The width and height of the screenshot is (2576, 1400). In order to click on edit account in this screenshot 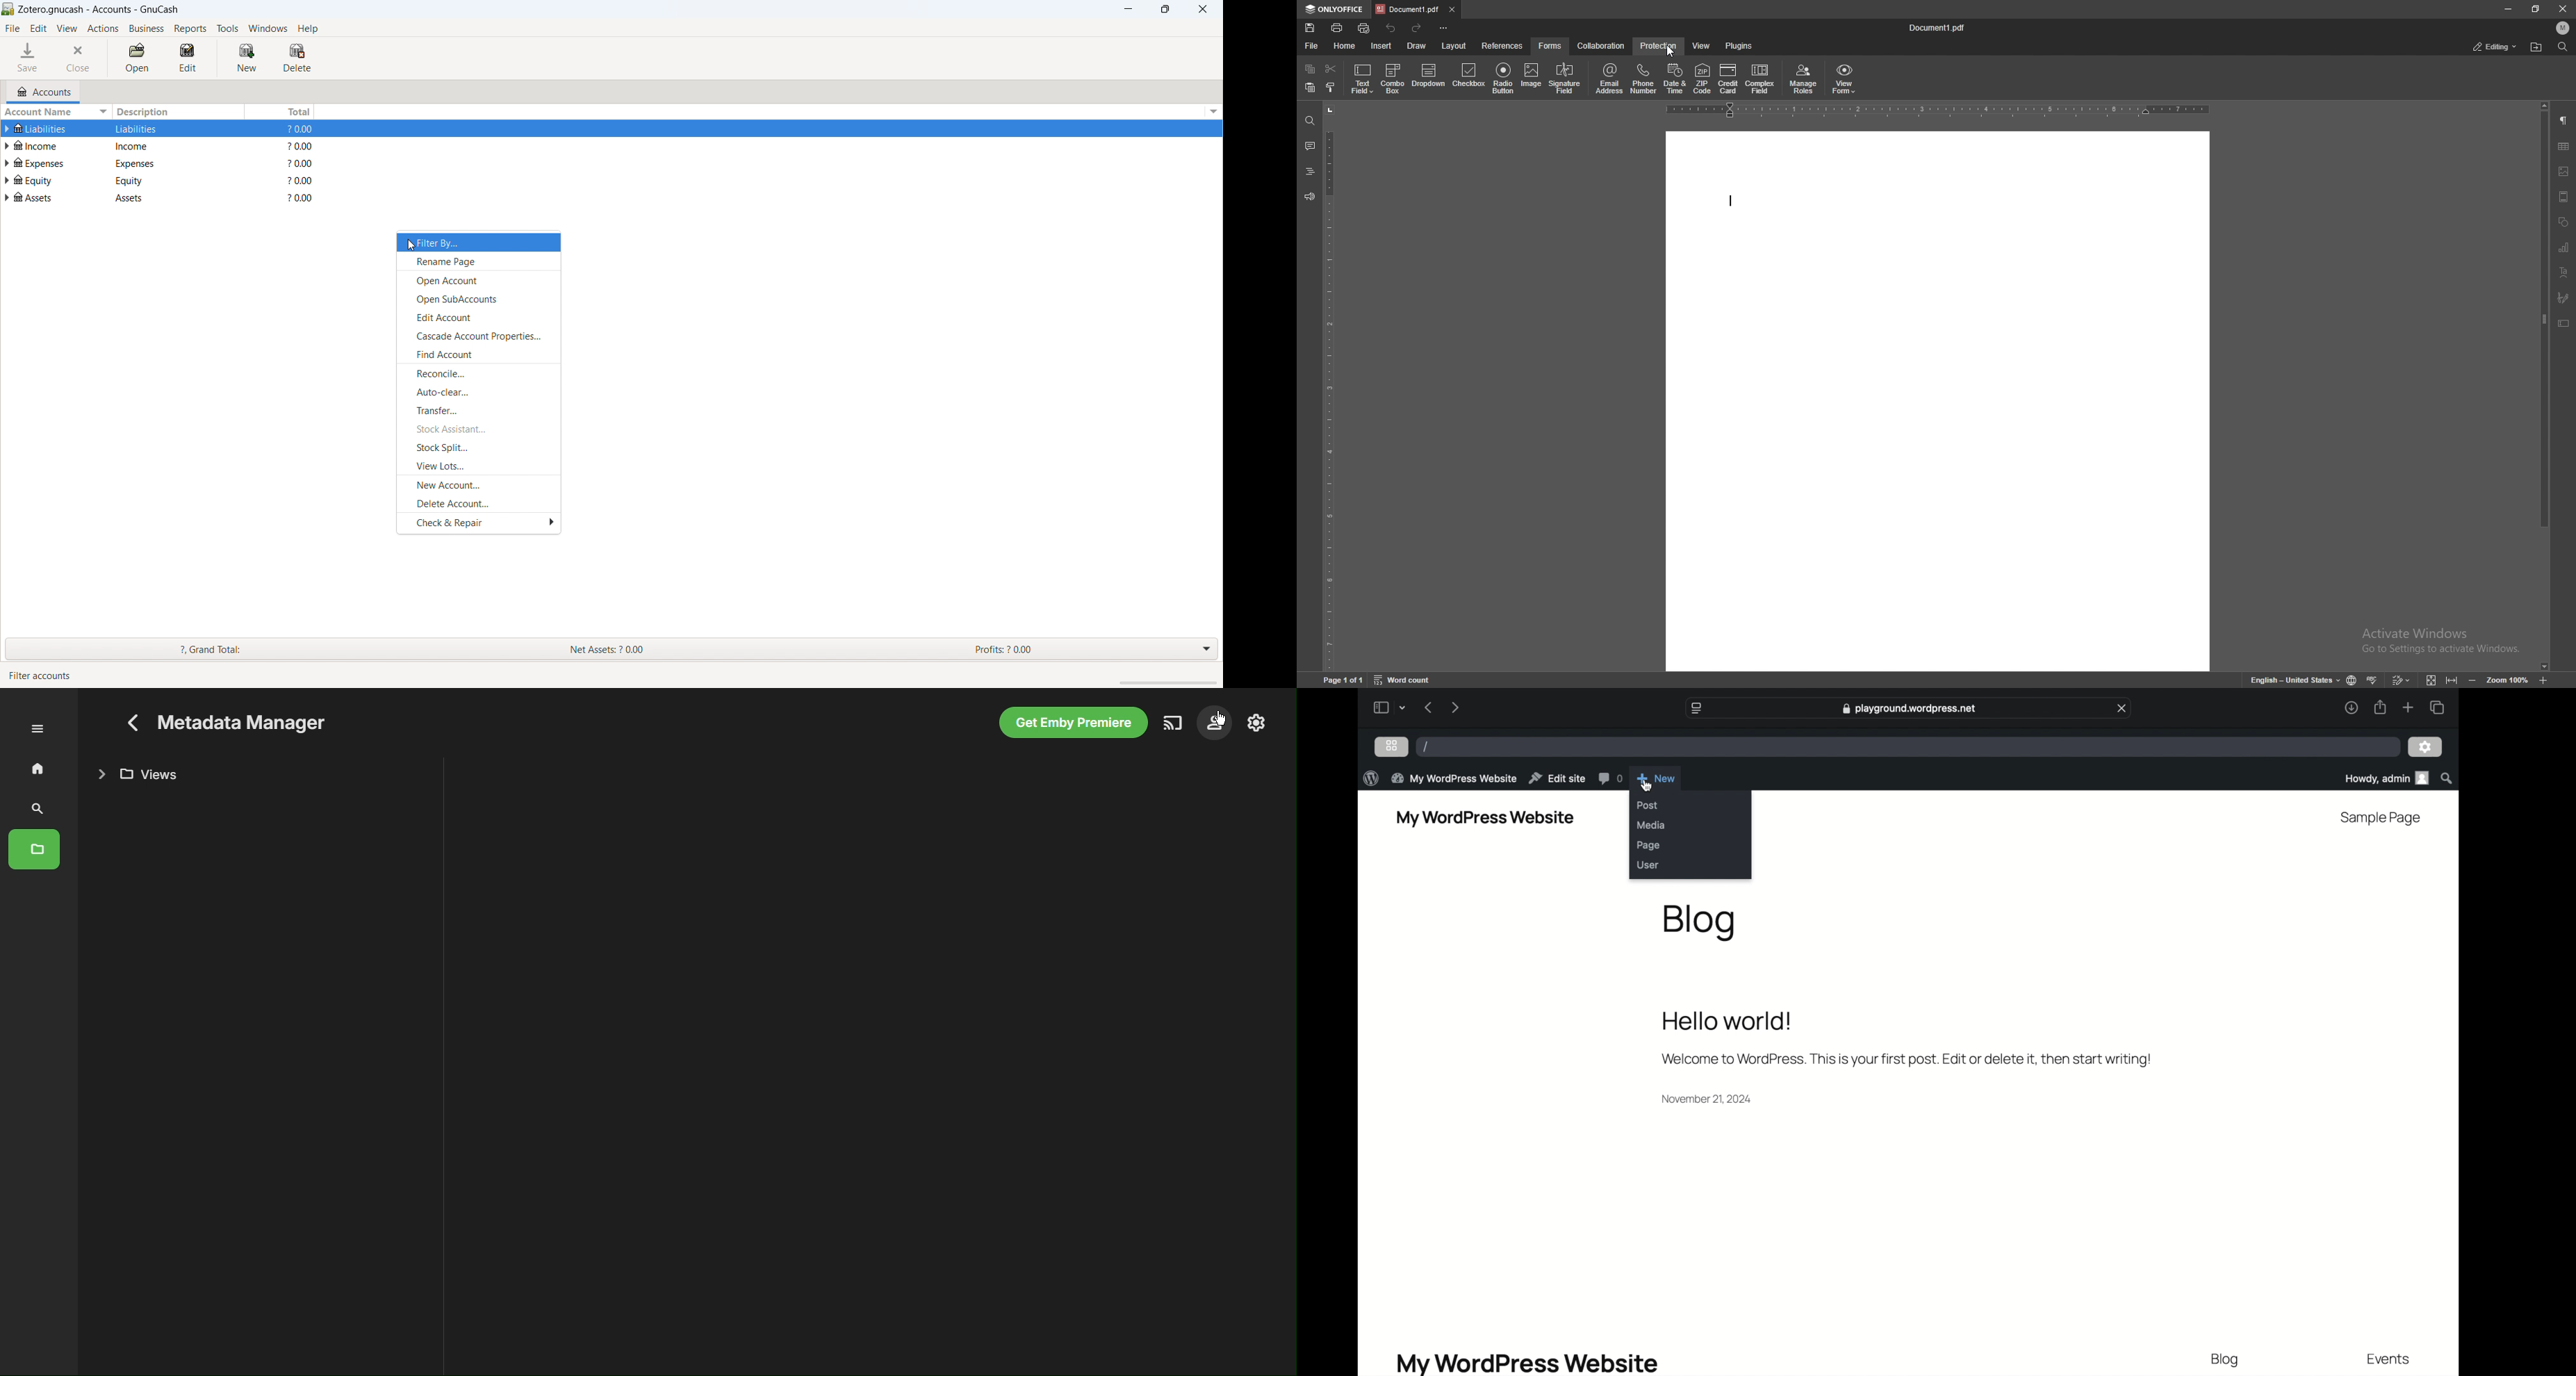, I will do `click(478, 317)`.